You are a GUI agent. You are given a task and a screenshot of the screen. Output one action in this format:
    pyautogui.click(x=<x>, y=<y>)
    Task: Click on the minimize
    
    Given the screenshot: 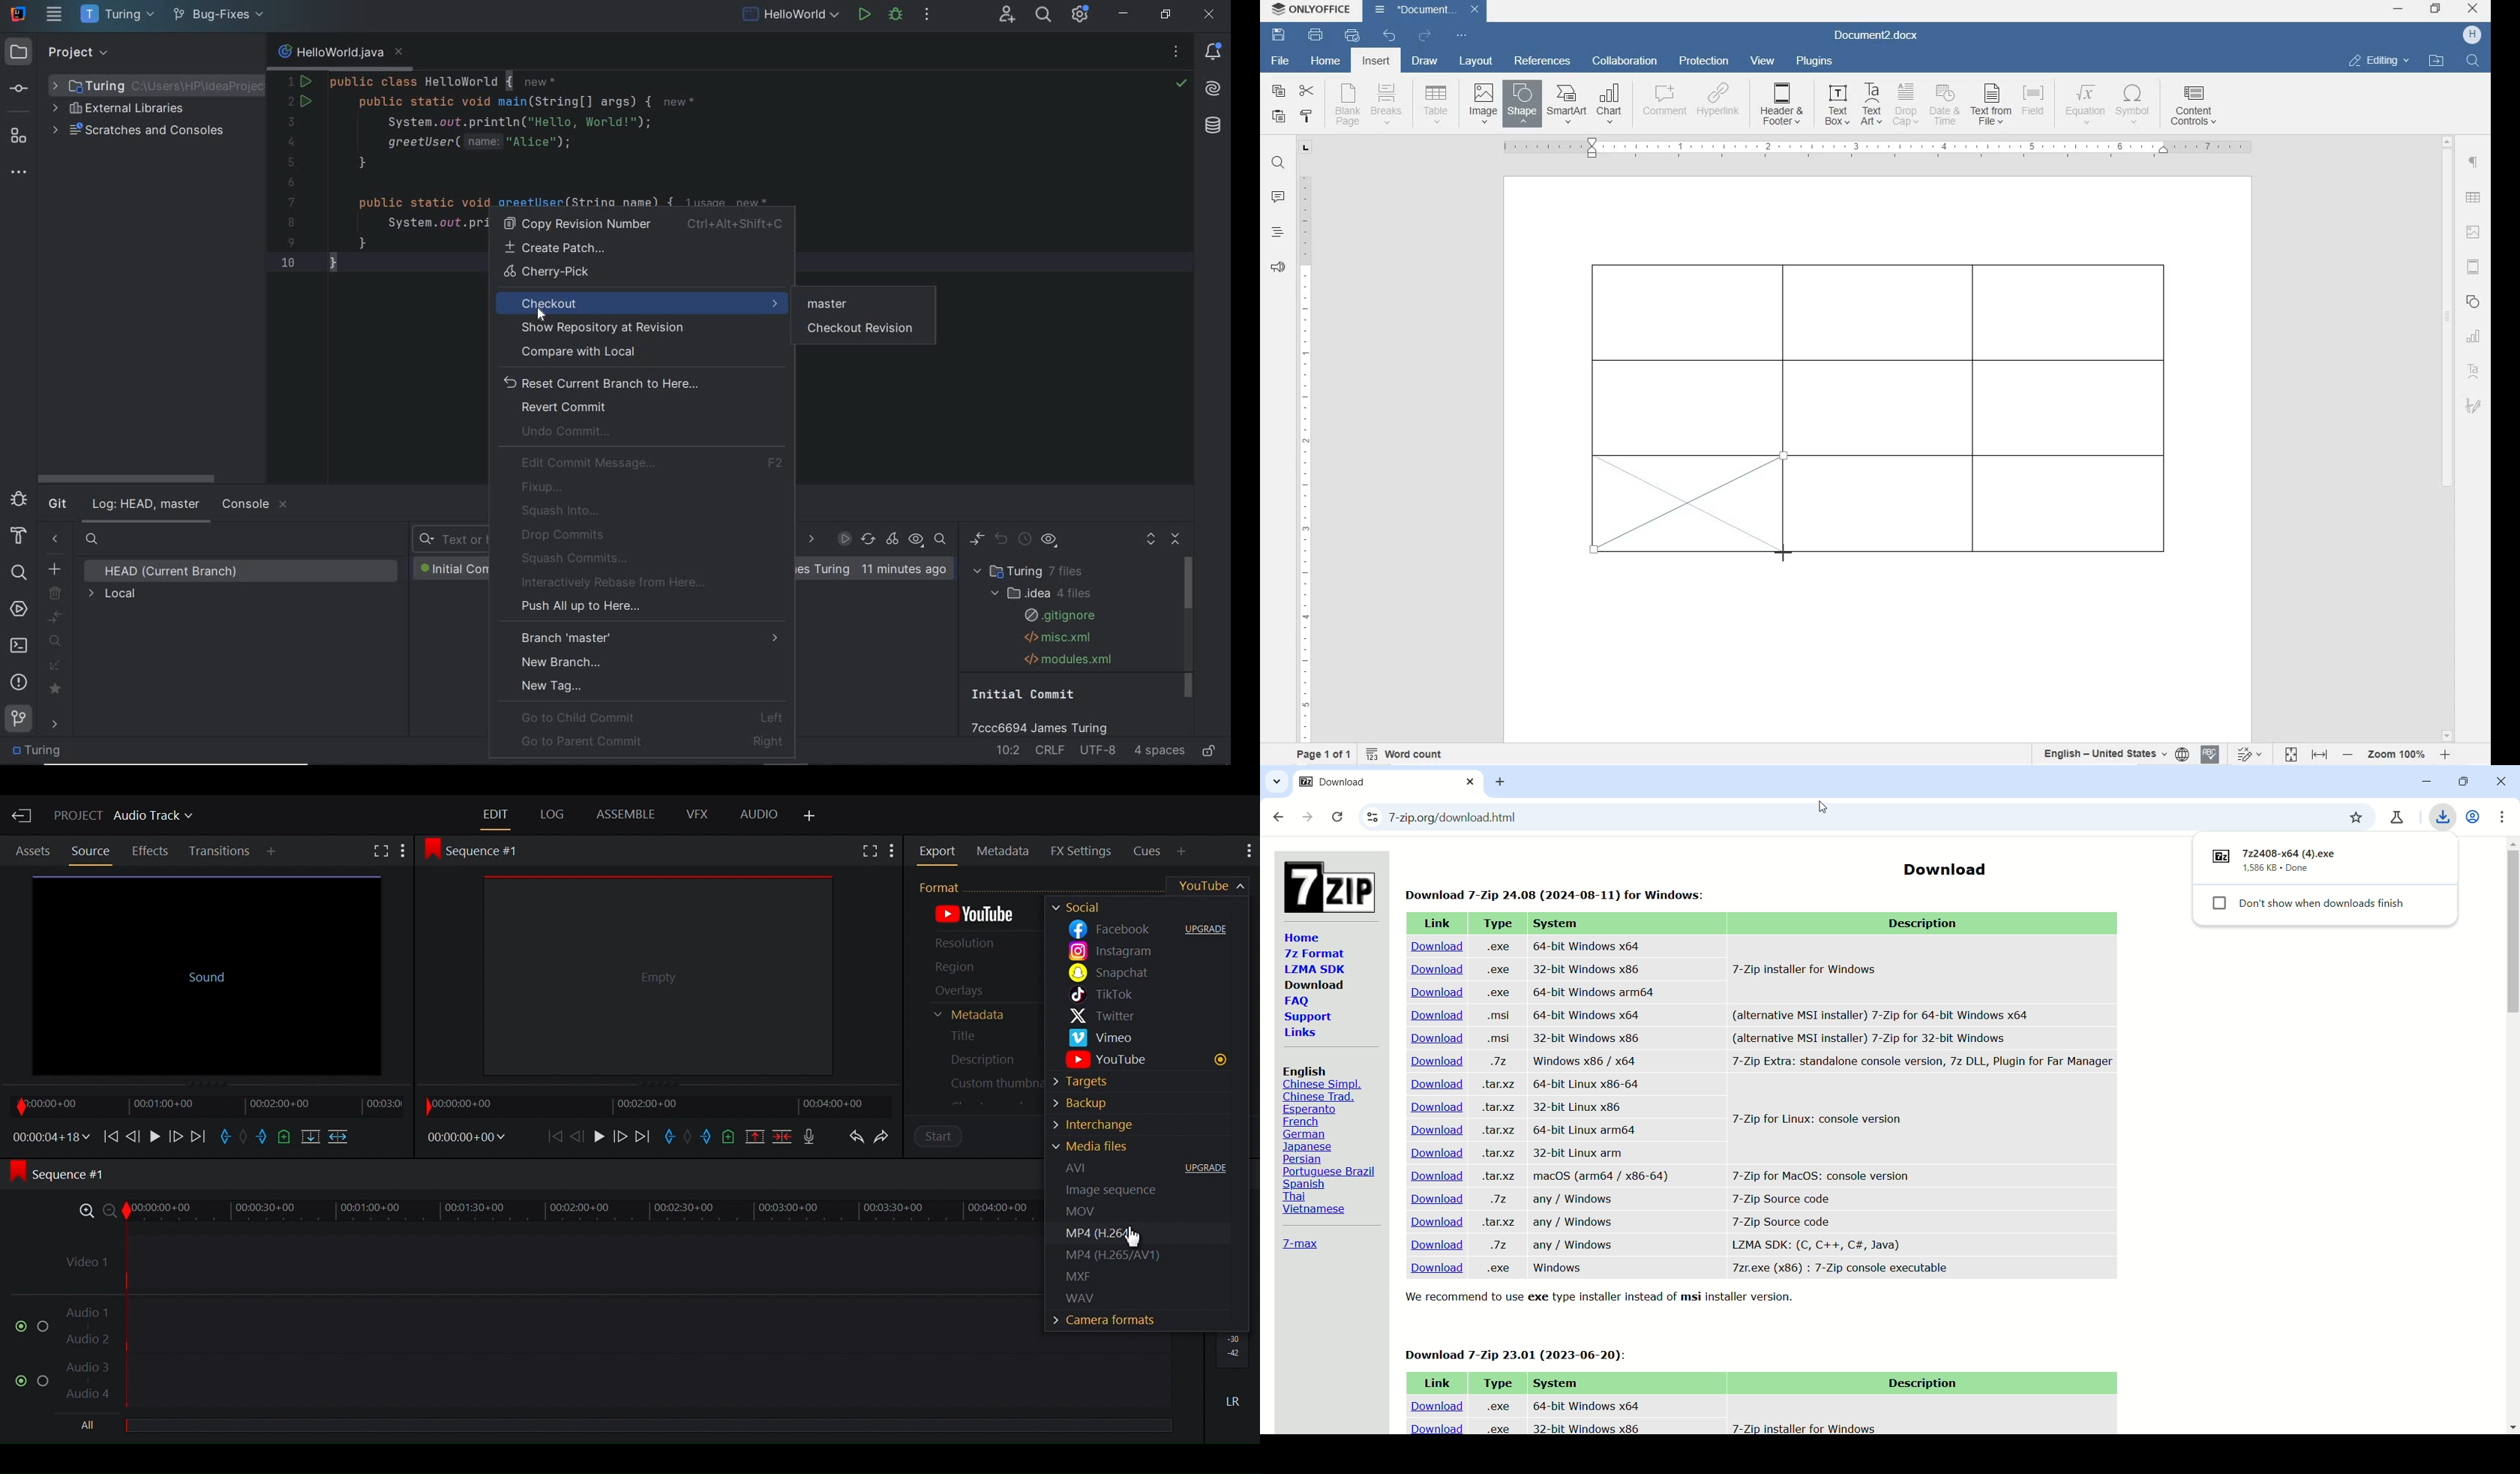 What is the action you would take?
    pyautogui.click(x=2421, y=782)
    